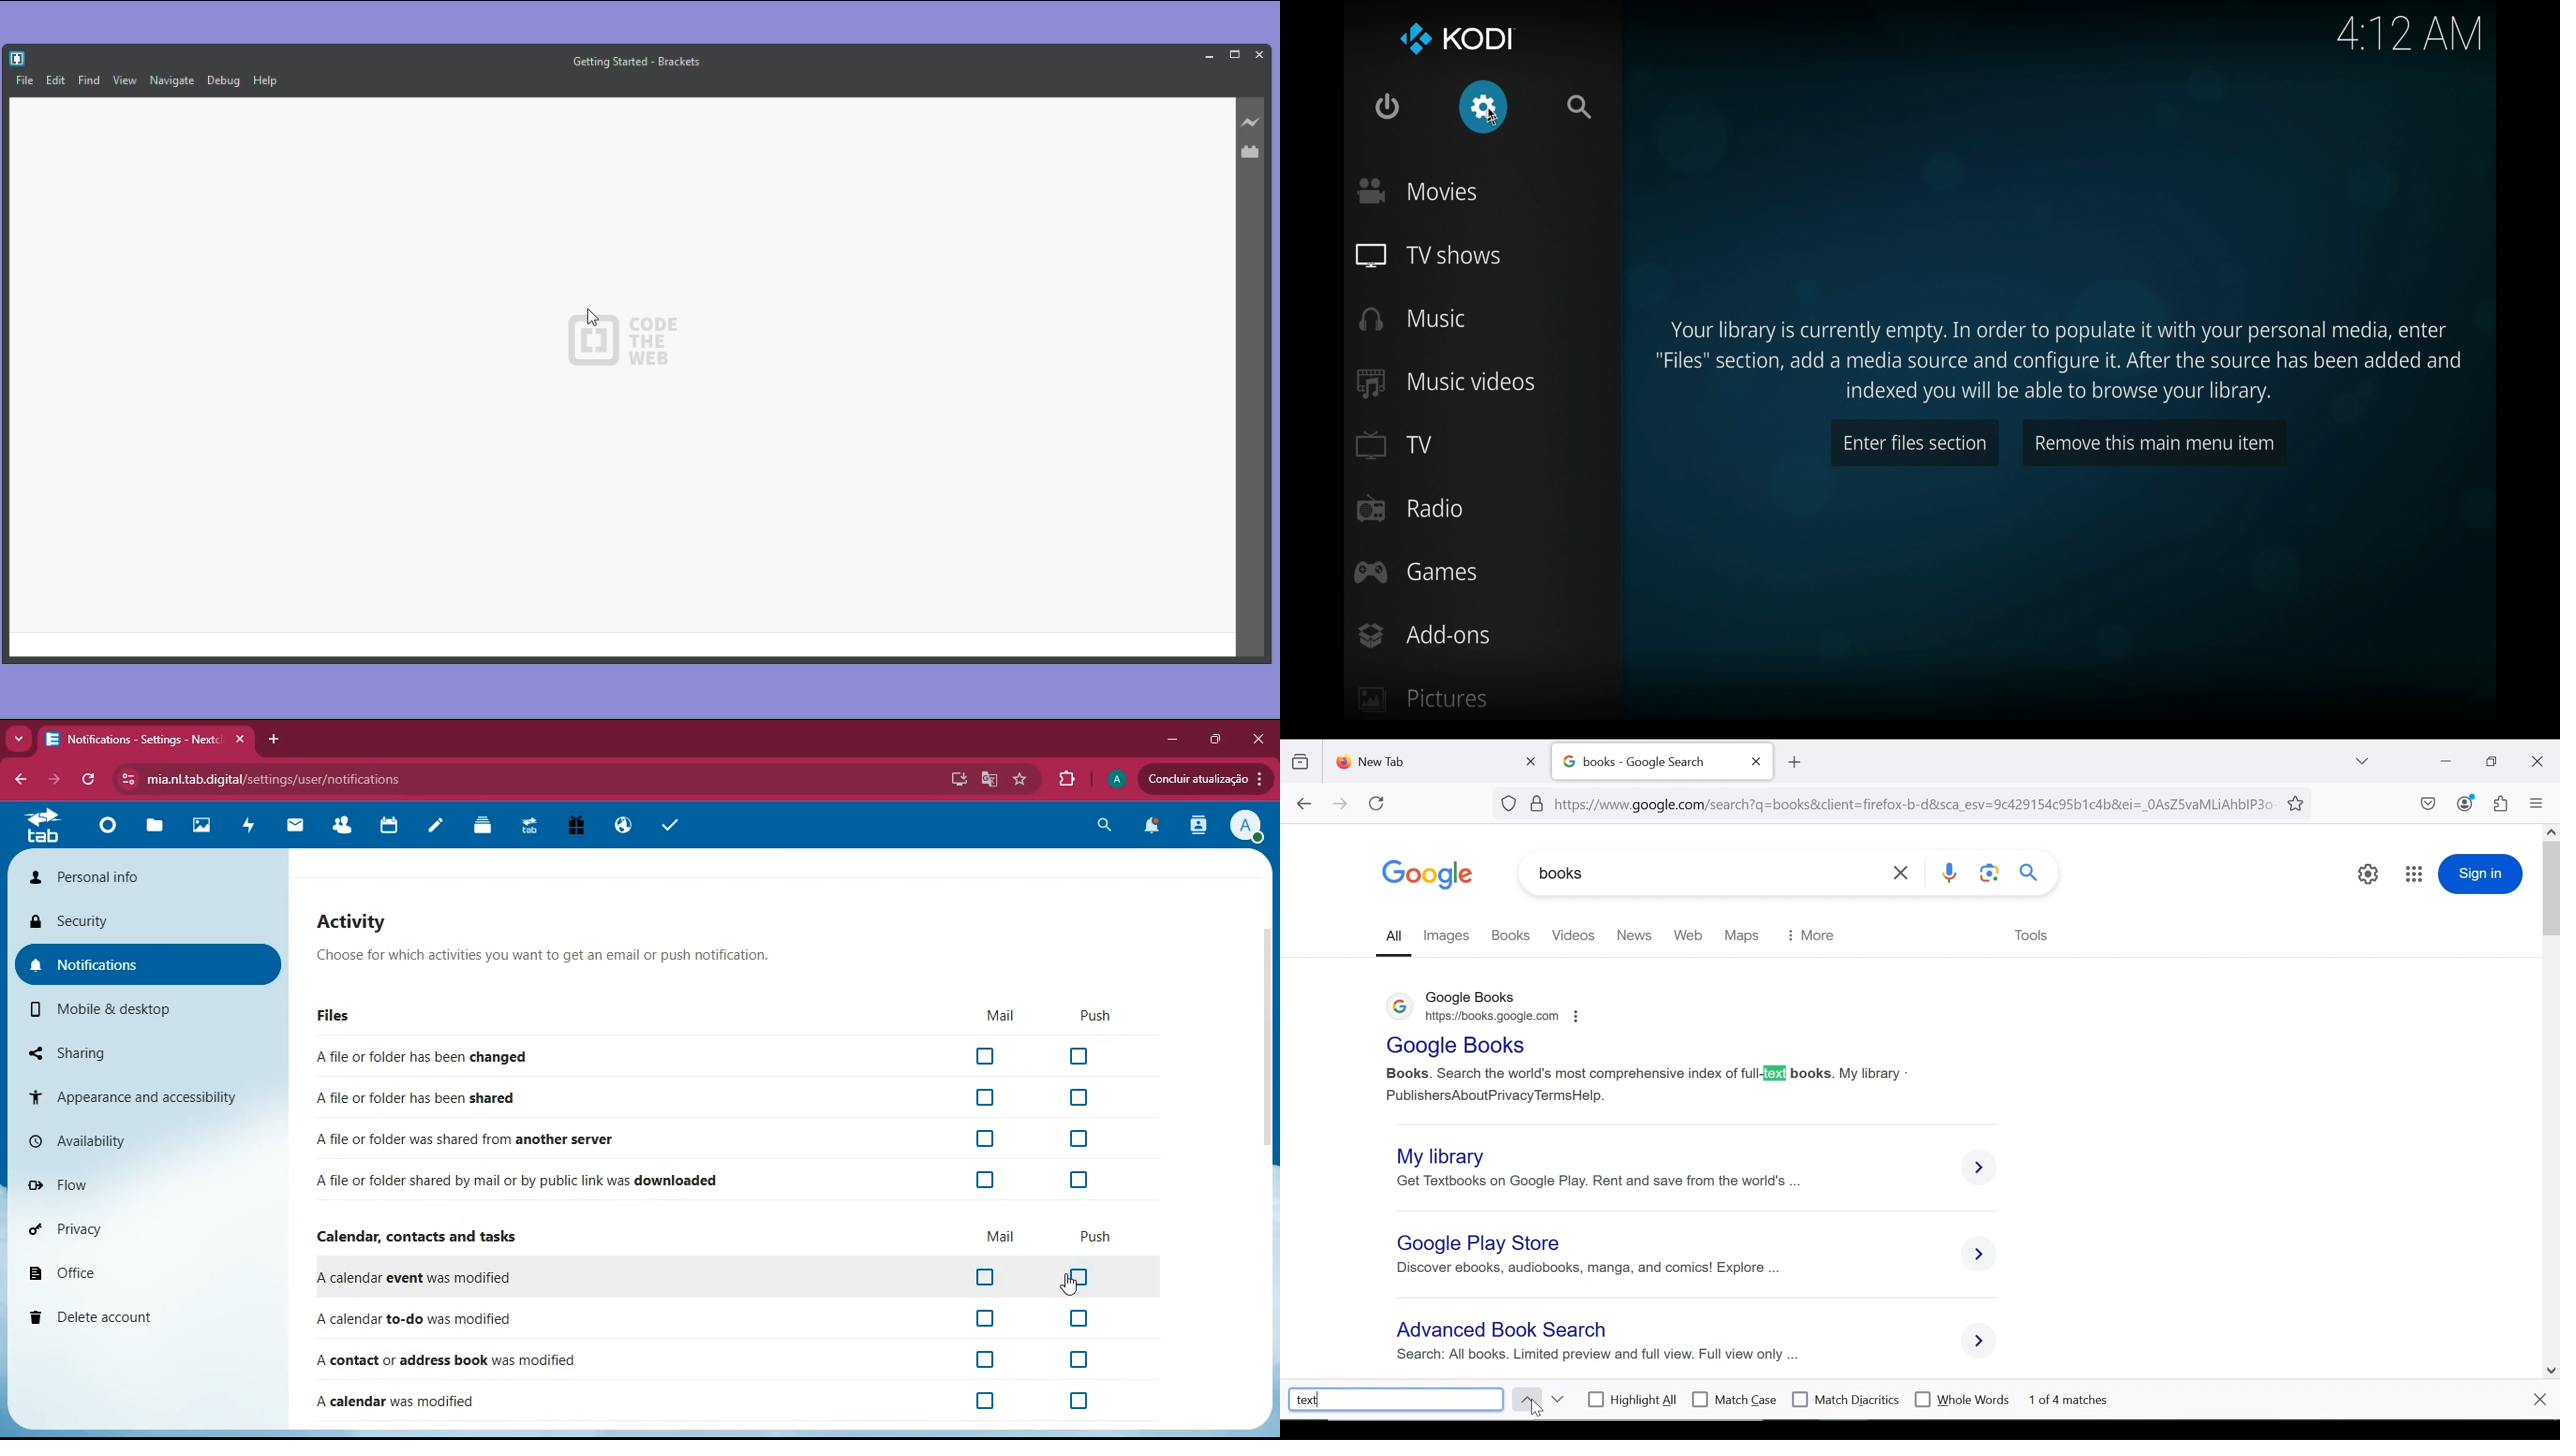 This screenshot has width=2576, height=1456. I want to click on quit kodi, so click(1387, 106).